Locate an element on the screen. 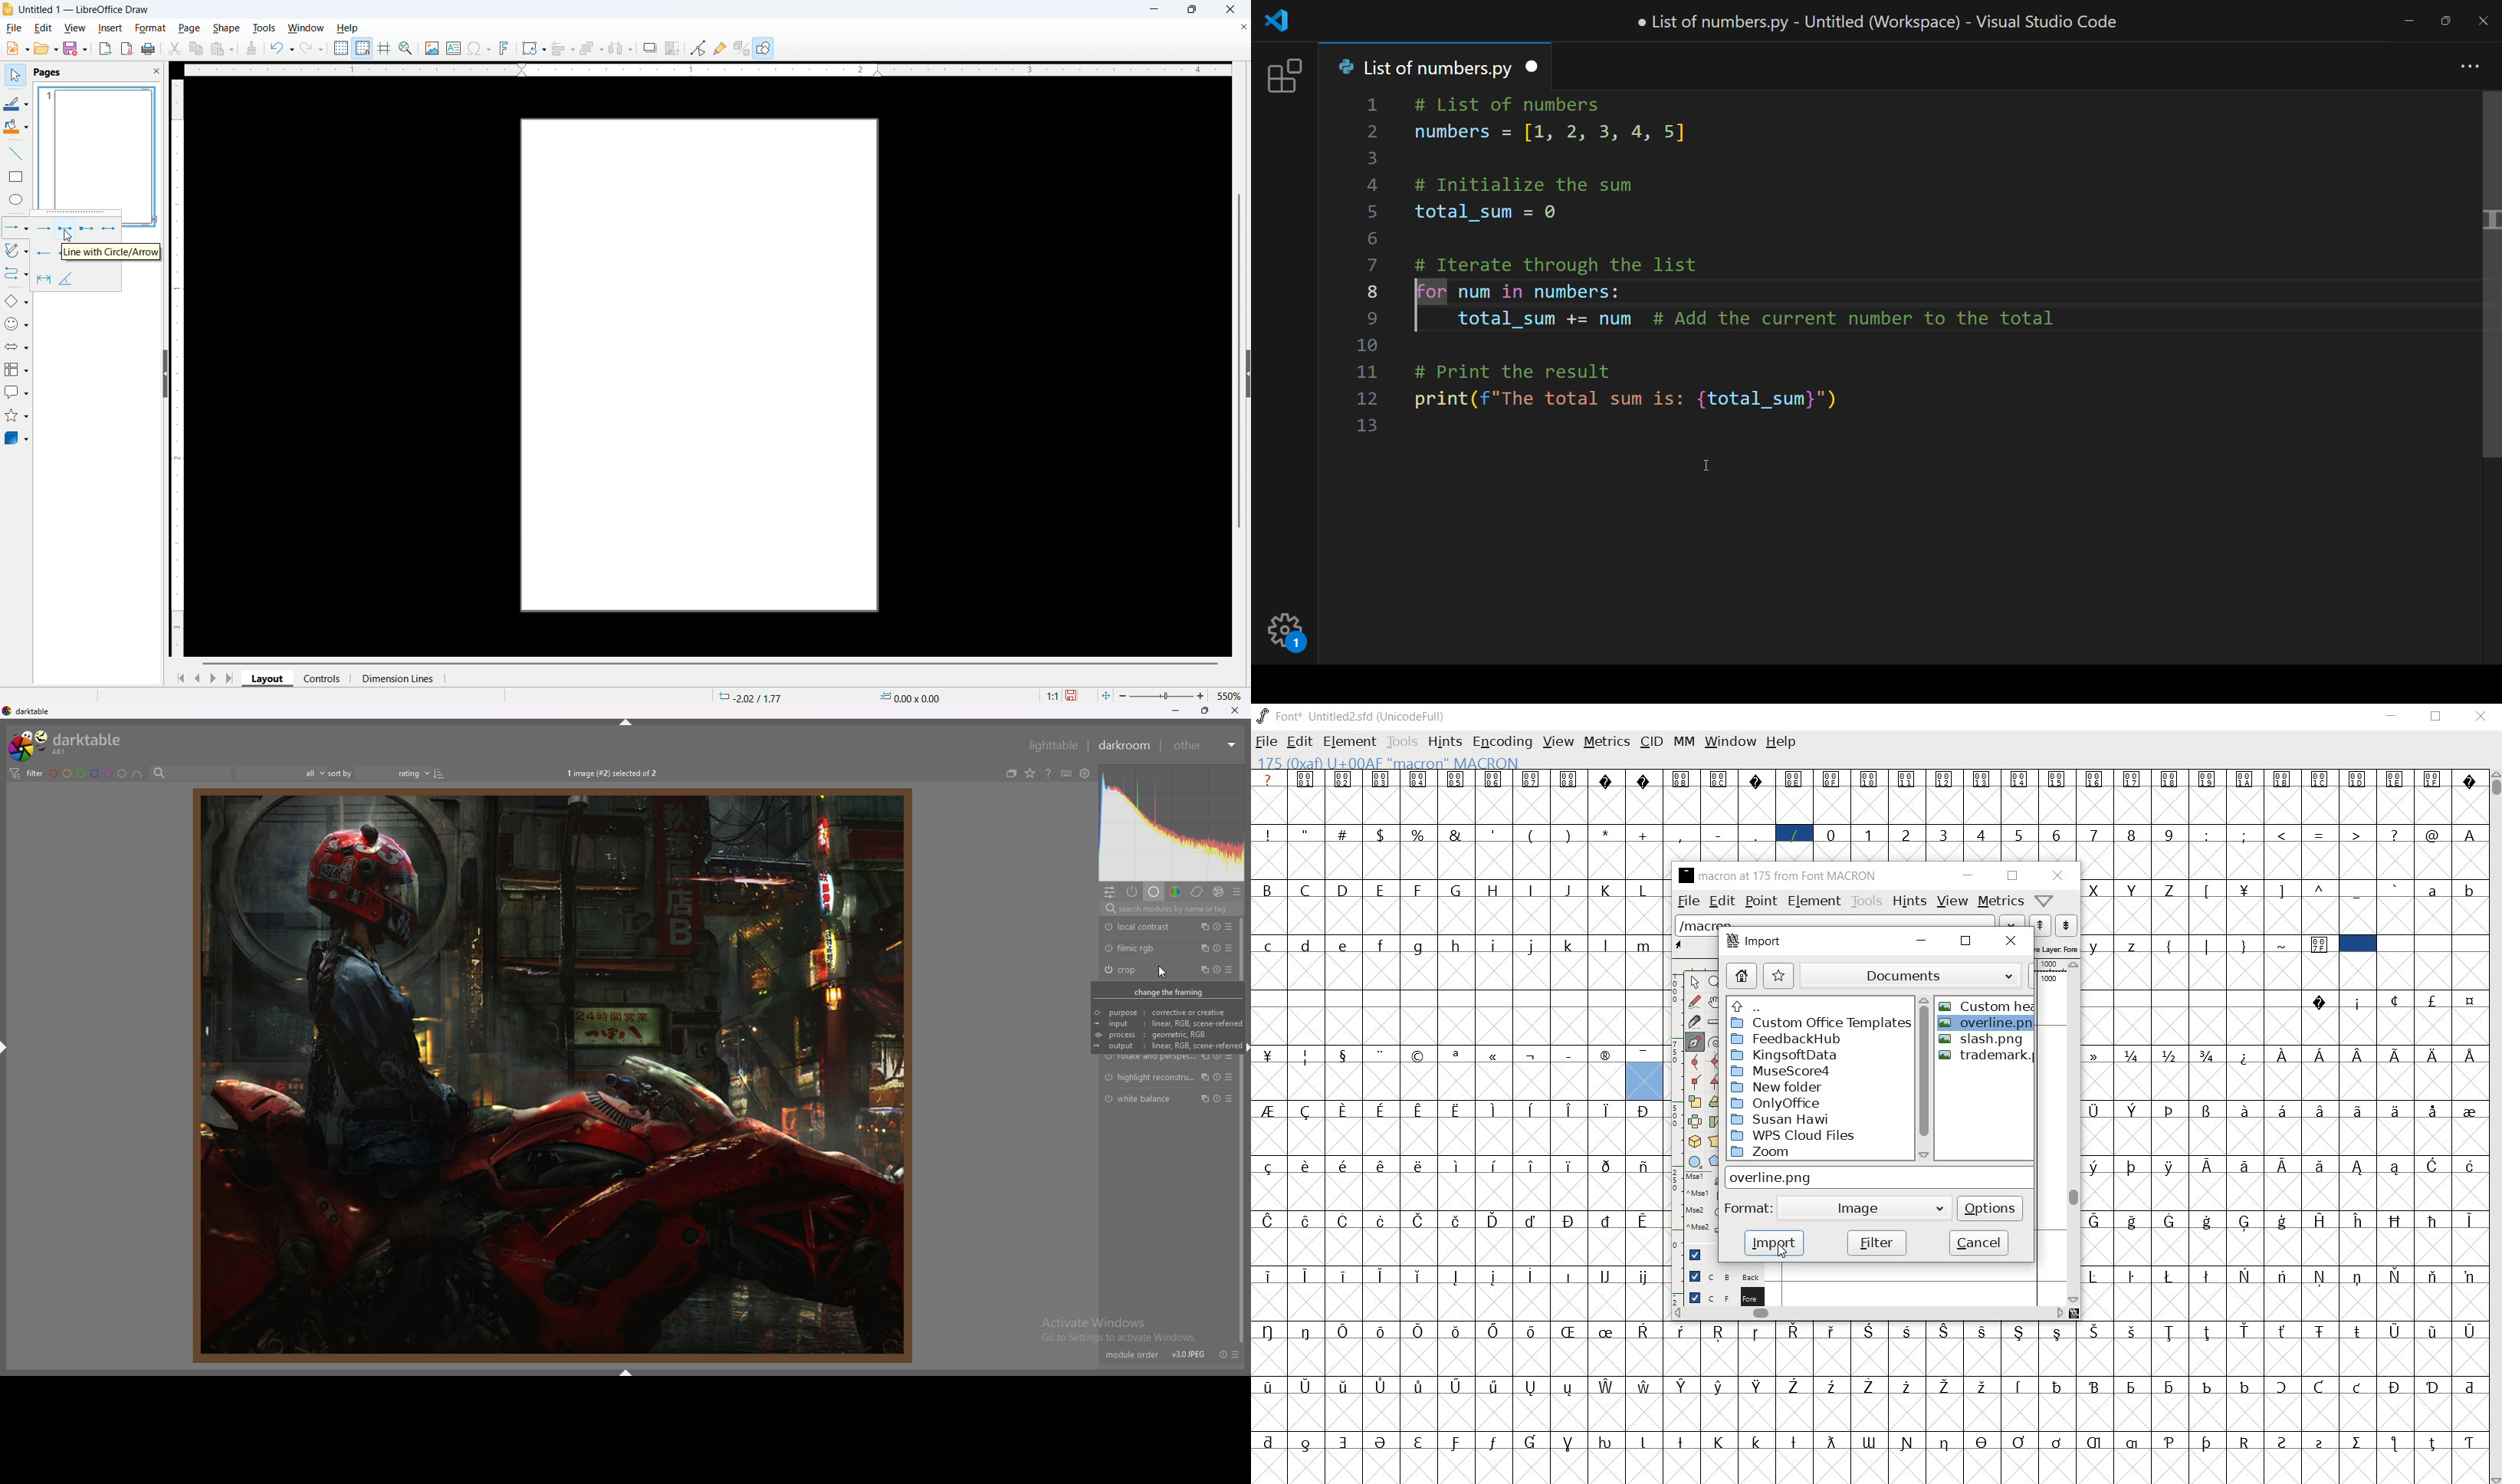  Horizontal ruler  is located at coordinates (707, 70).